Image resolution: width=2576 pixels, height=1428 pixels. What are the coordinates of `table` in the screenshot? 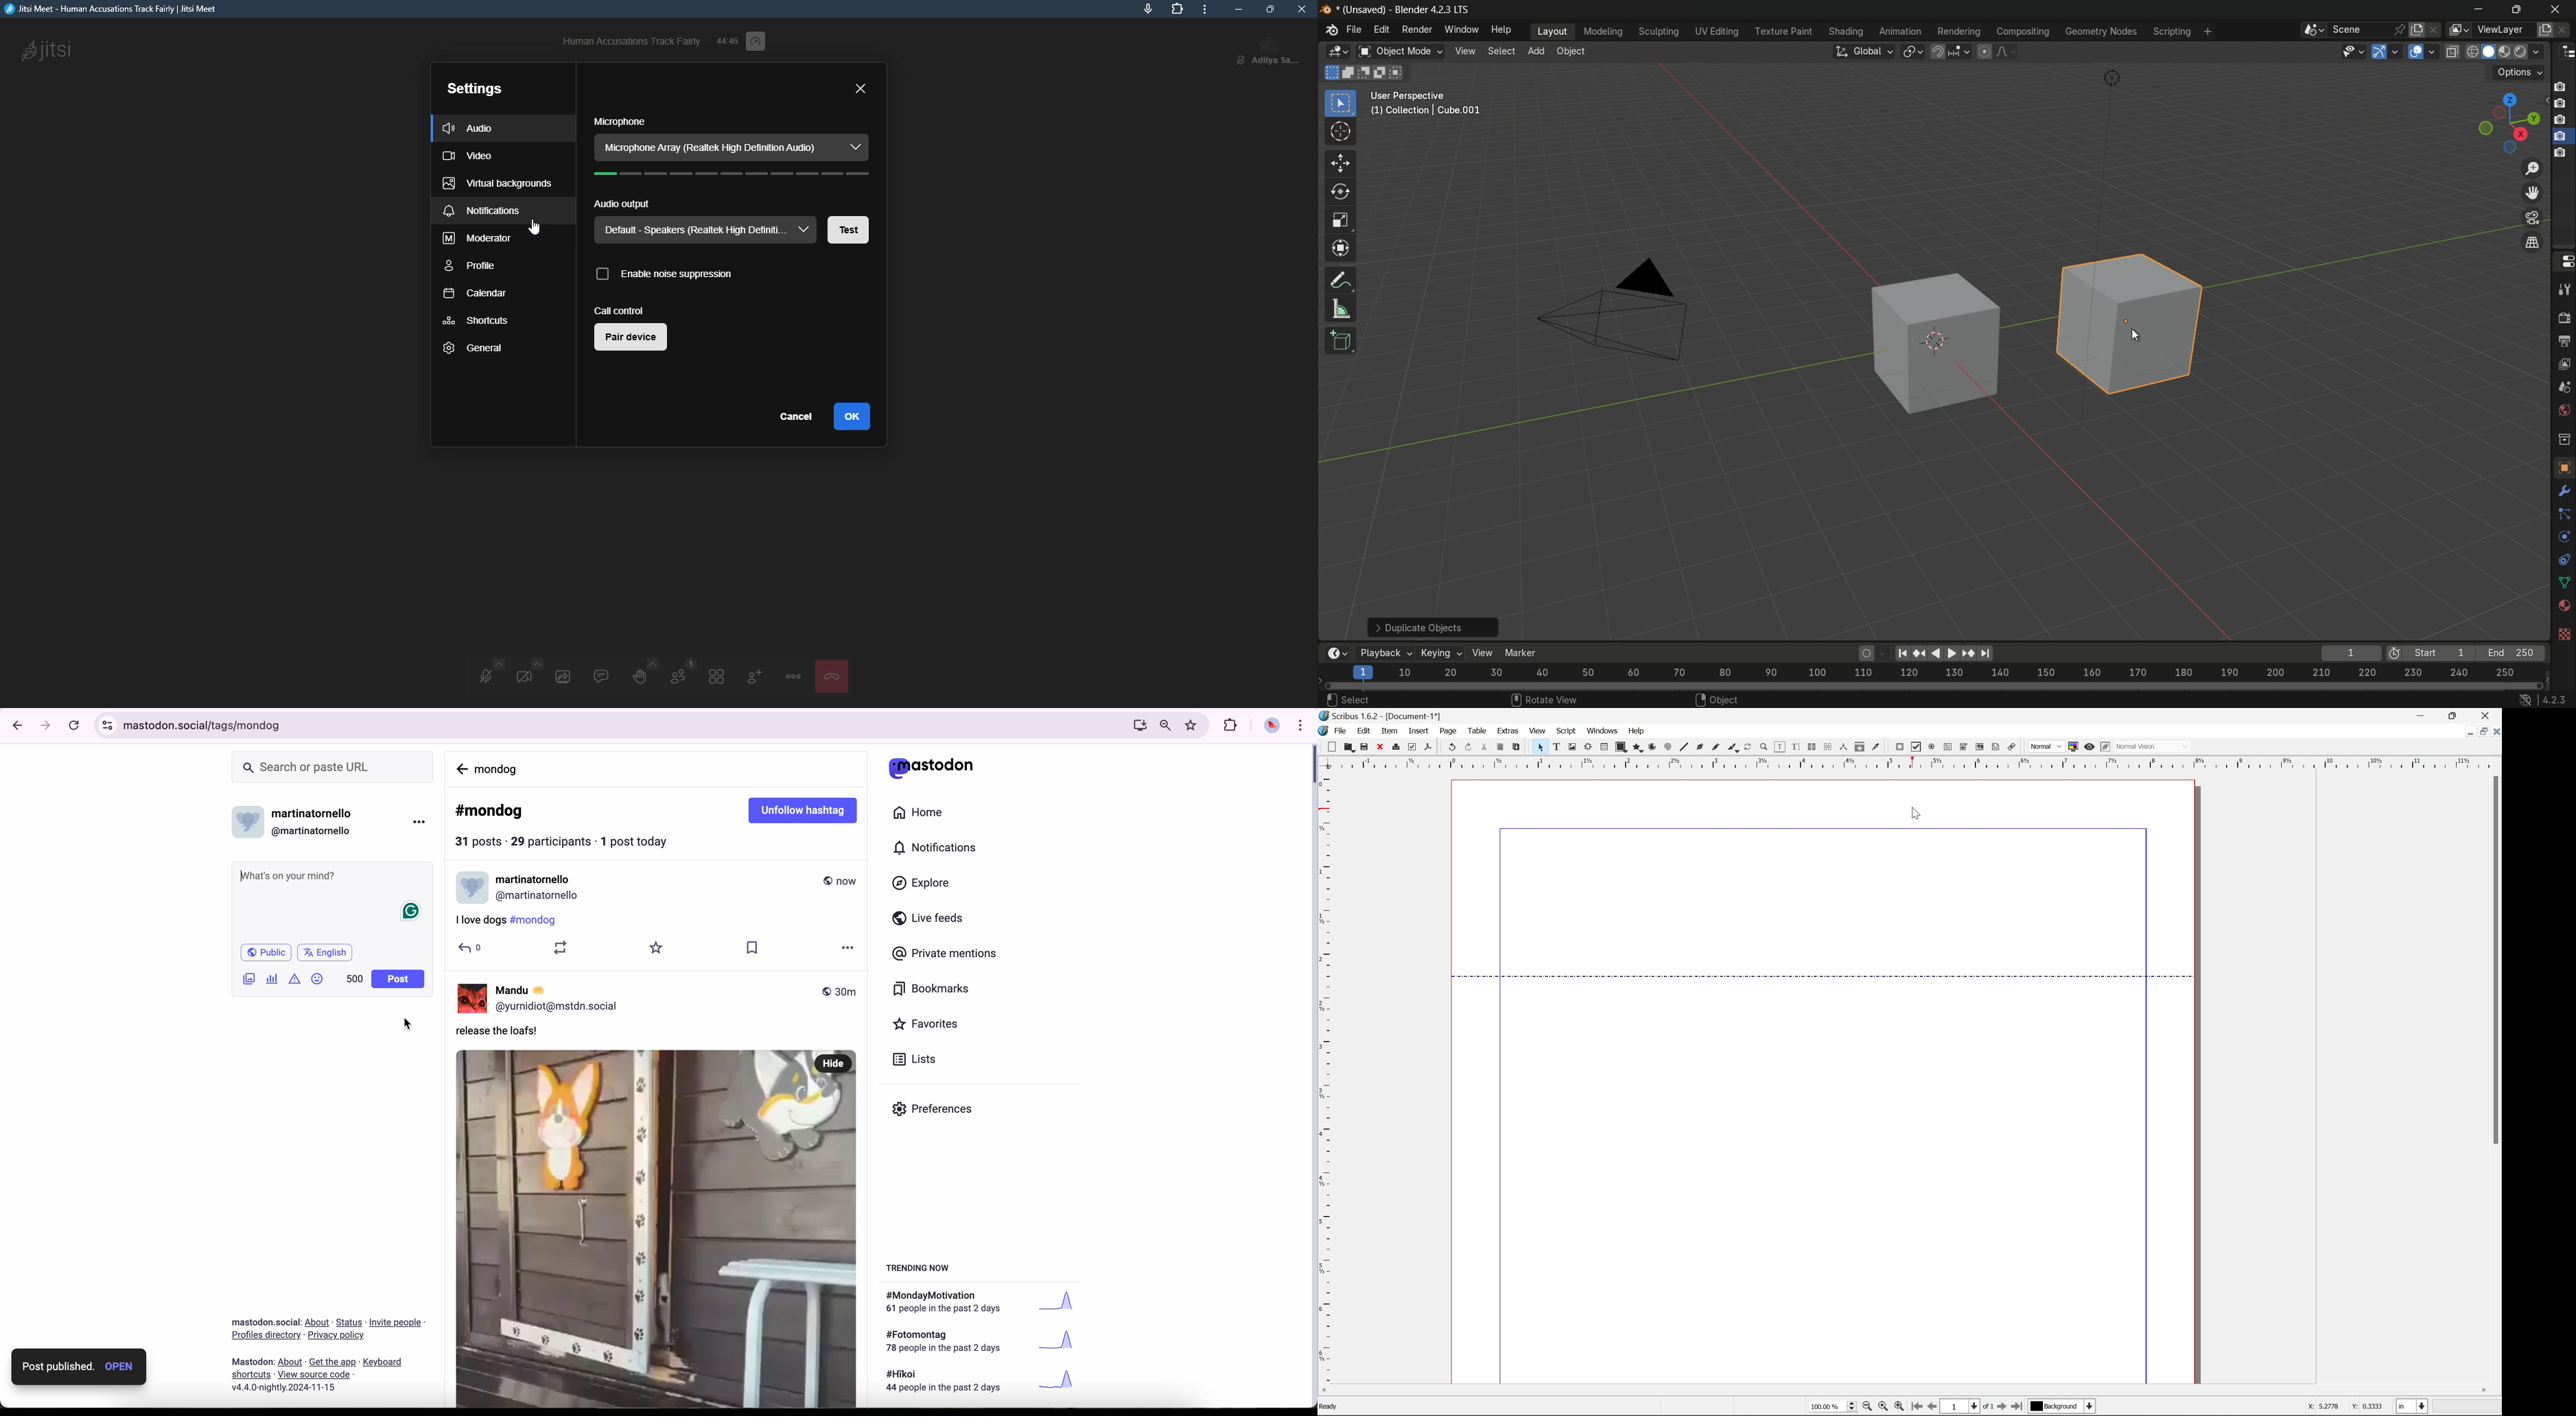 It's located at (1476, 727).